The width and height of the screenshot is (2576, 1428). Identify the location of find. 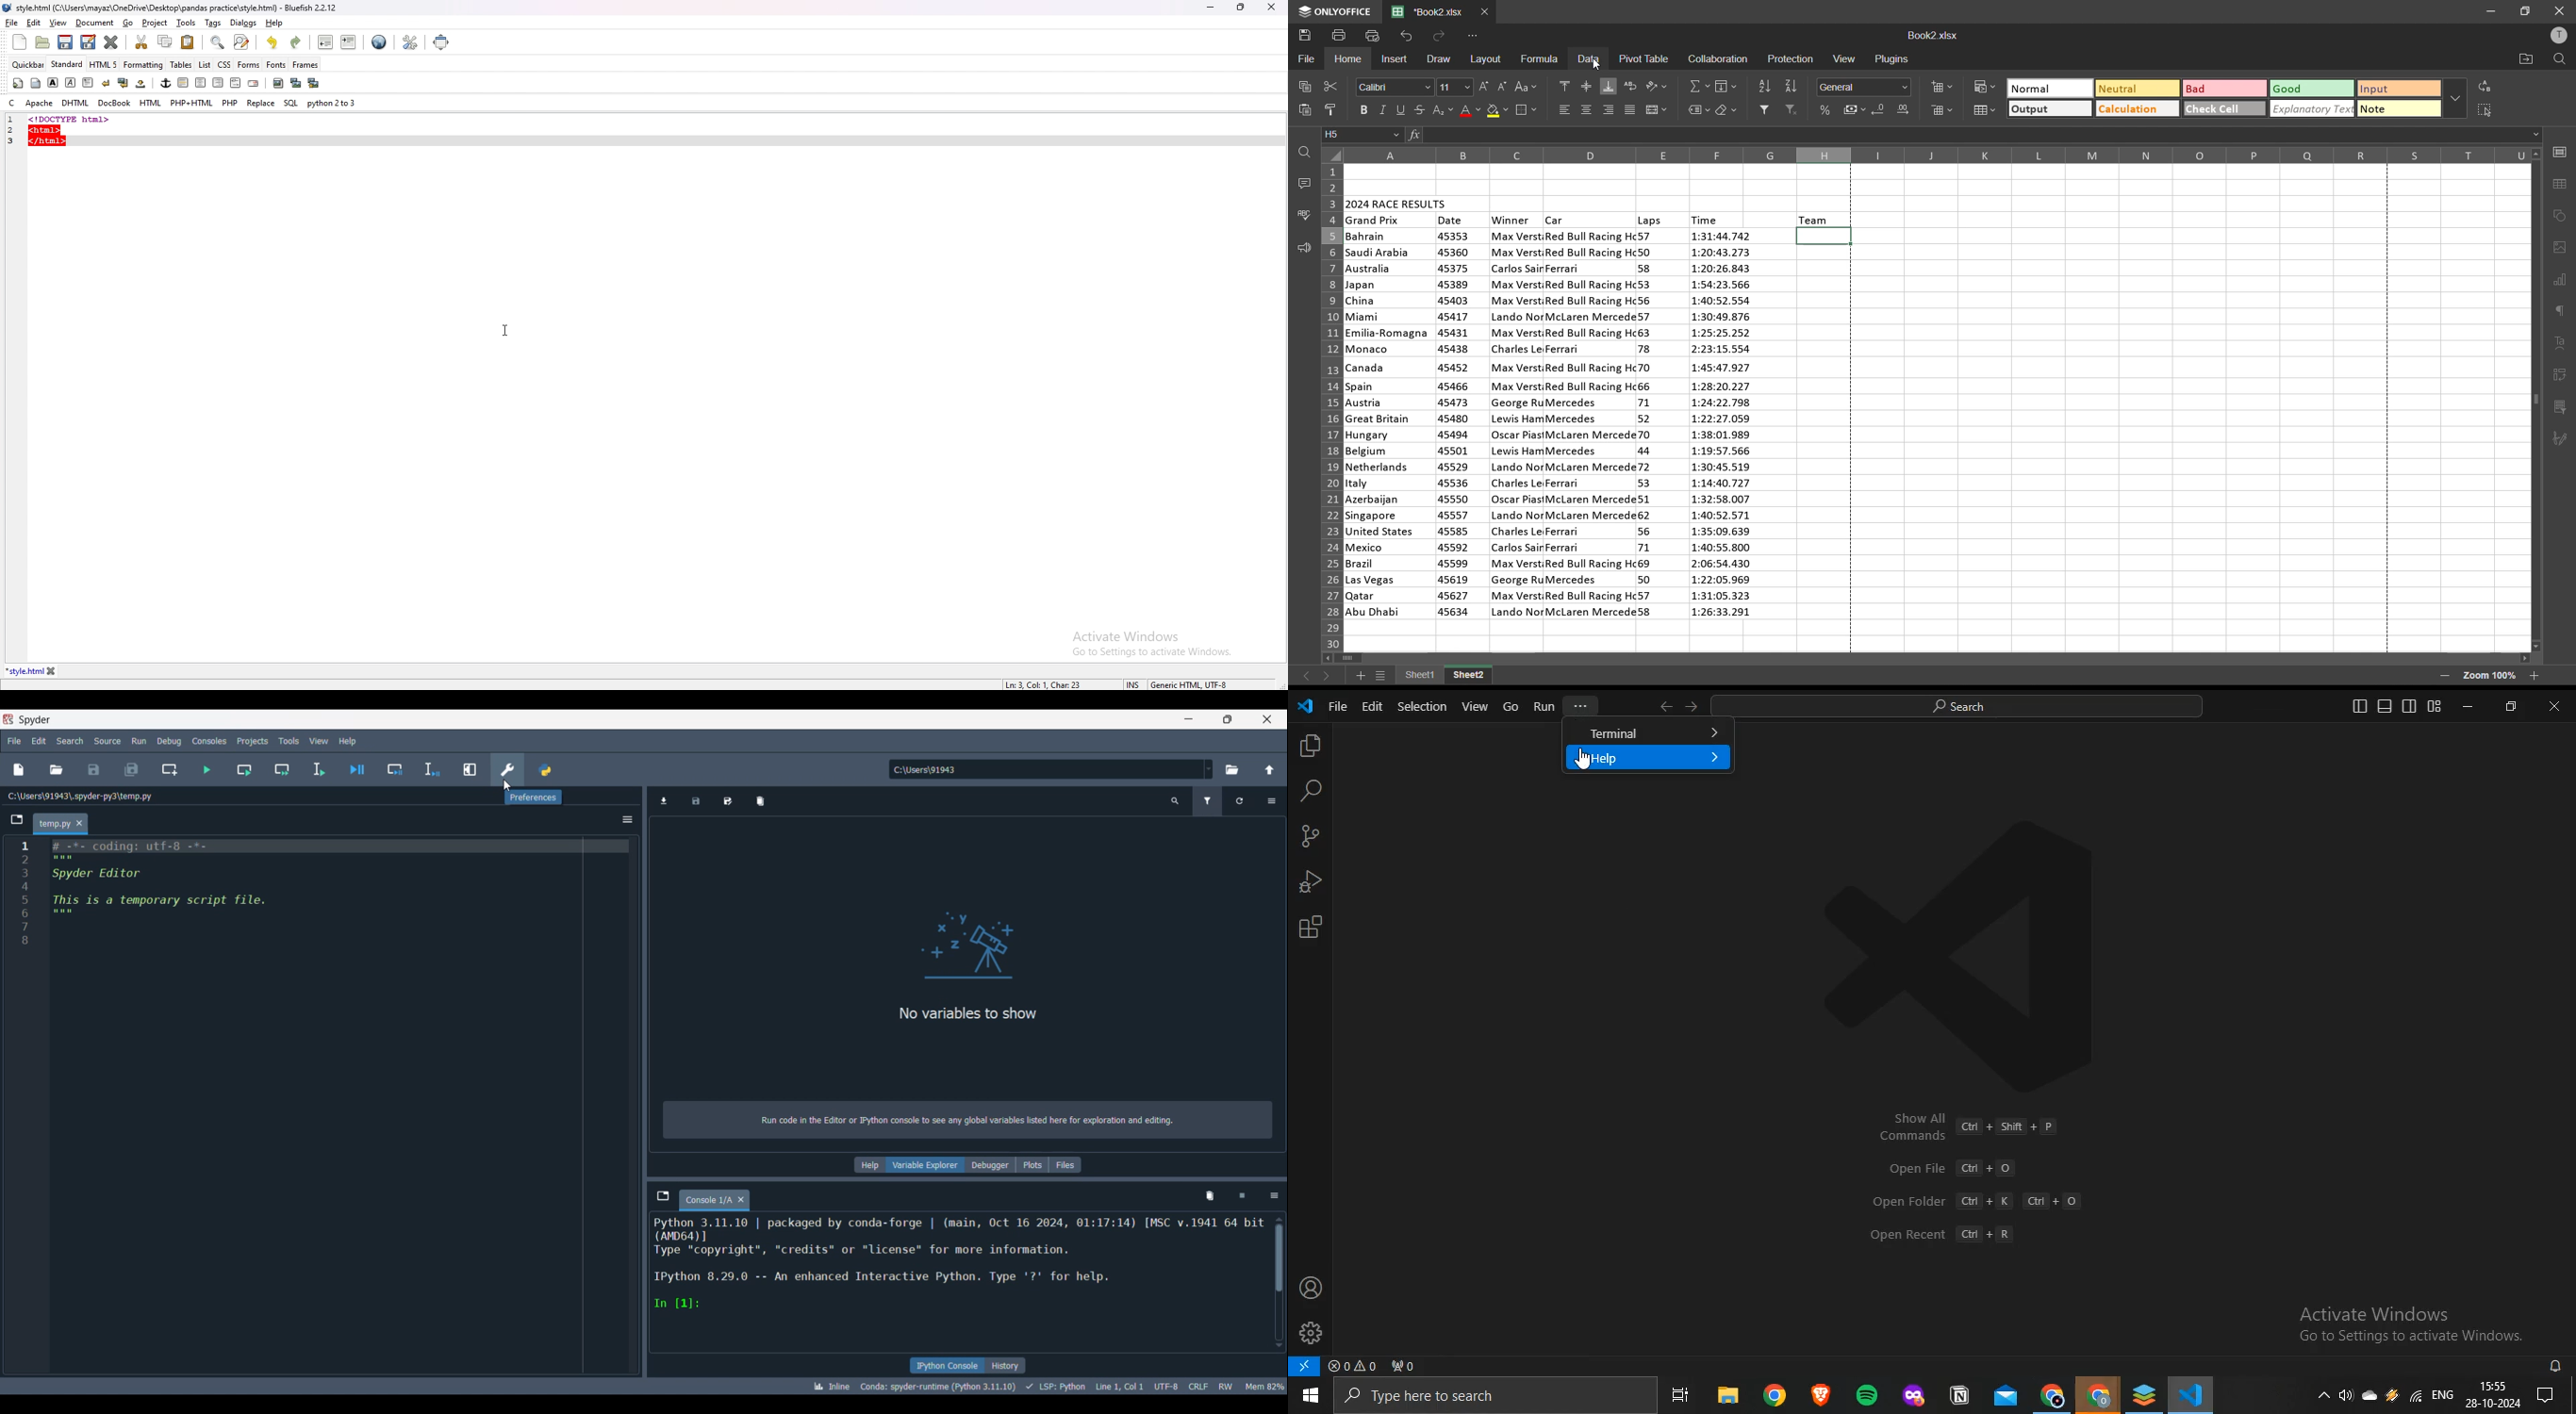
(2555, 59).